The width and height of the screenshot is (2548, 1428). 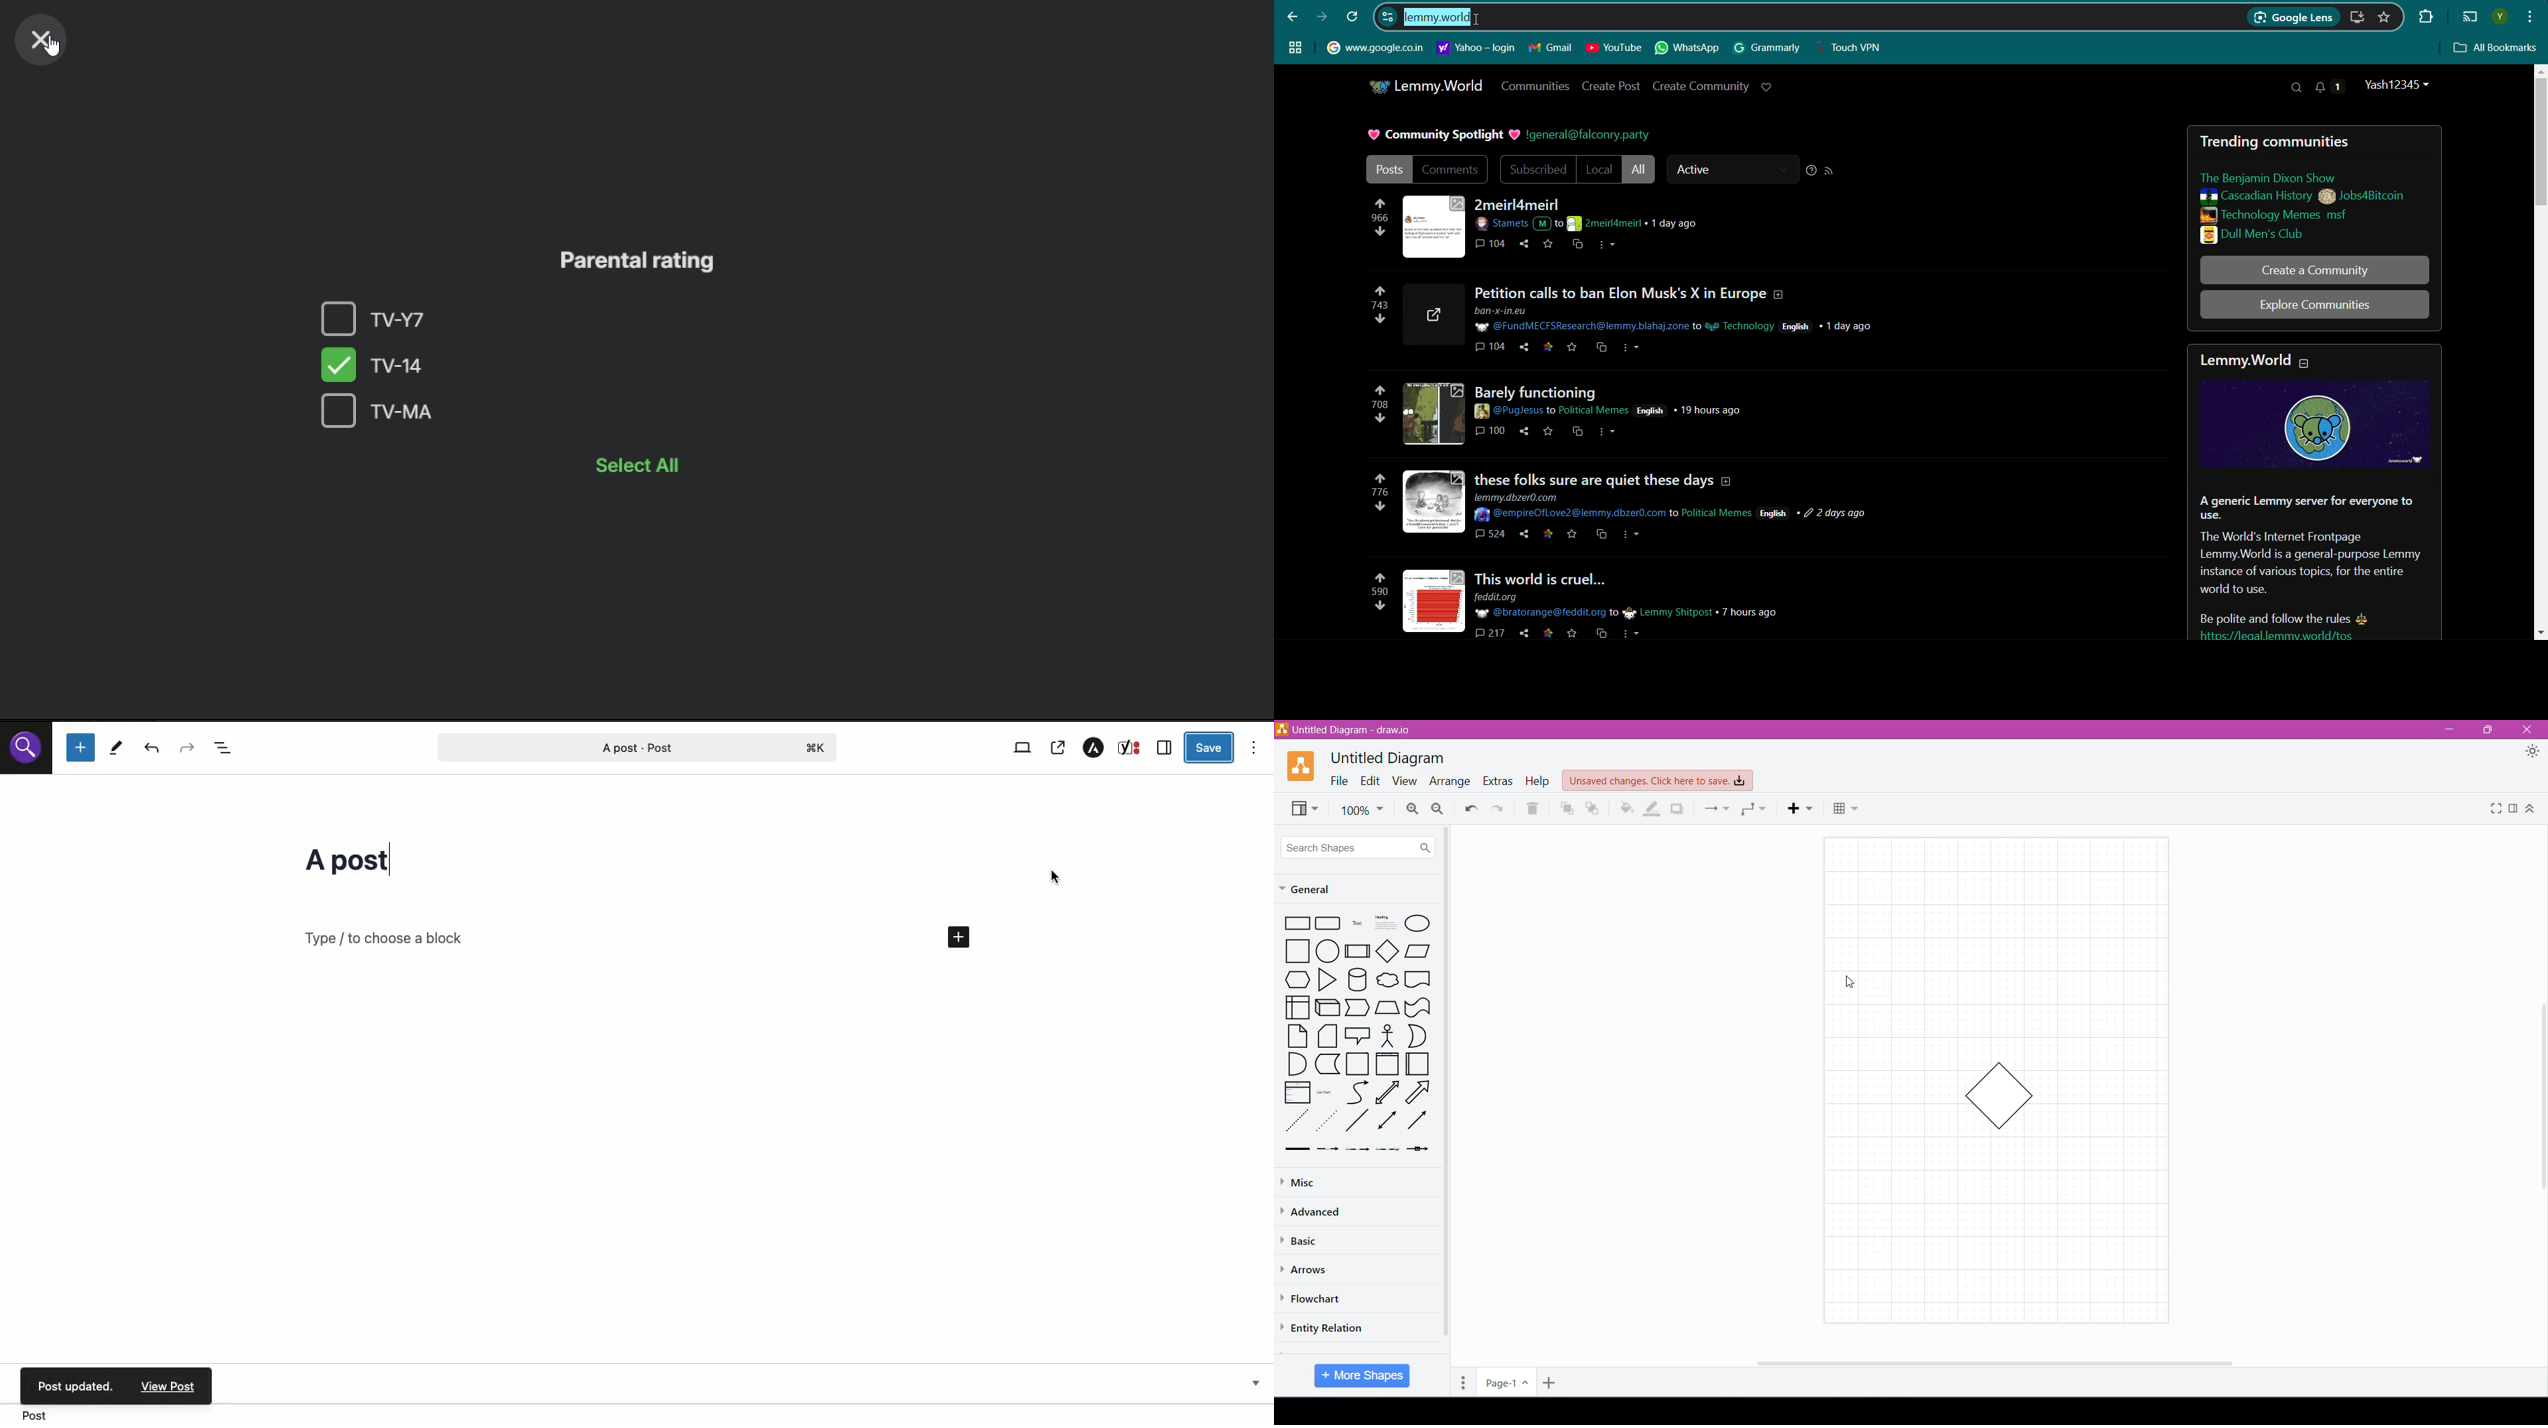 I want to click on Post, so click(x=1387, y=169).